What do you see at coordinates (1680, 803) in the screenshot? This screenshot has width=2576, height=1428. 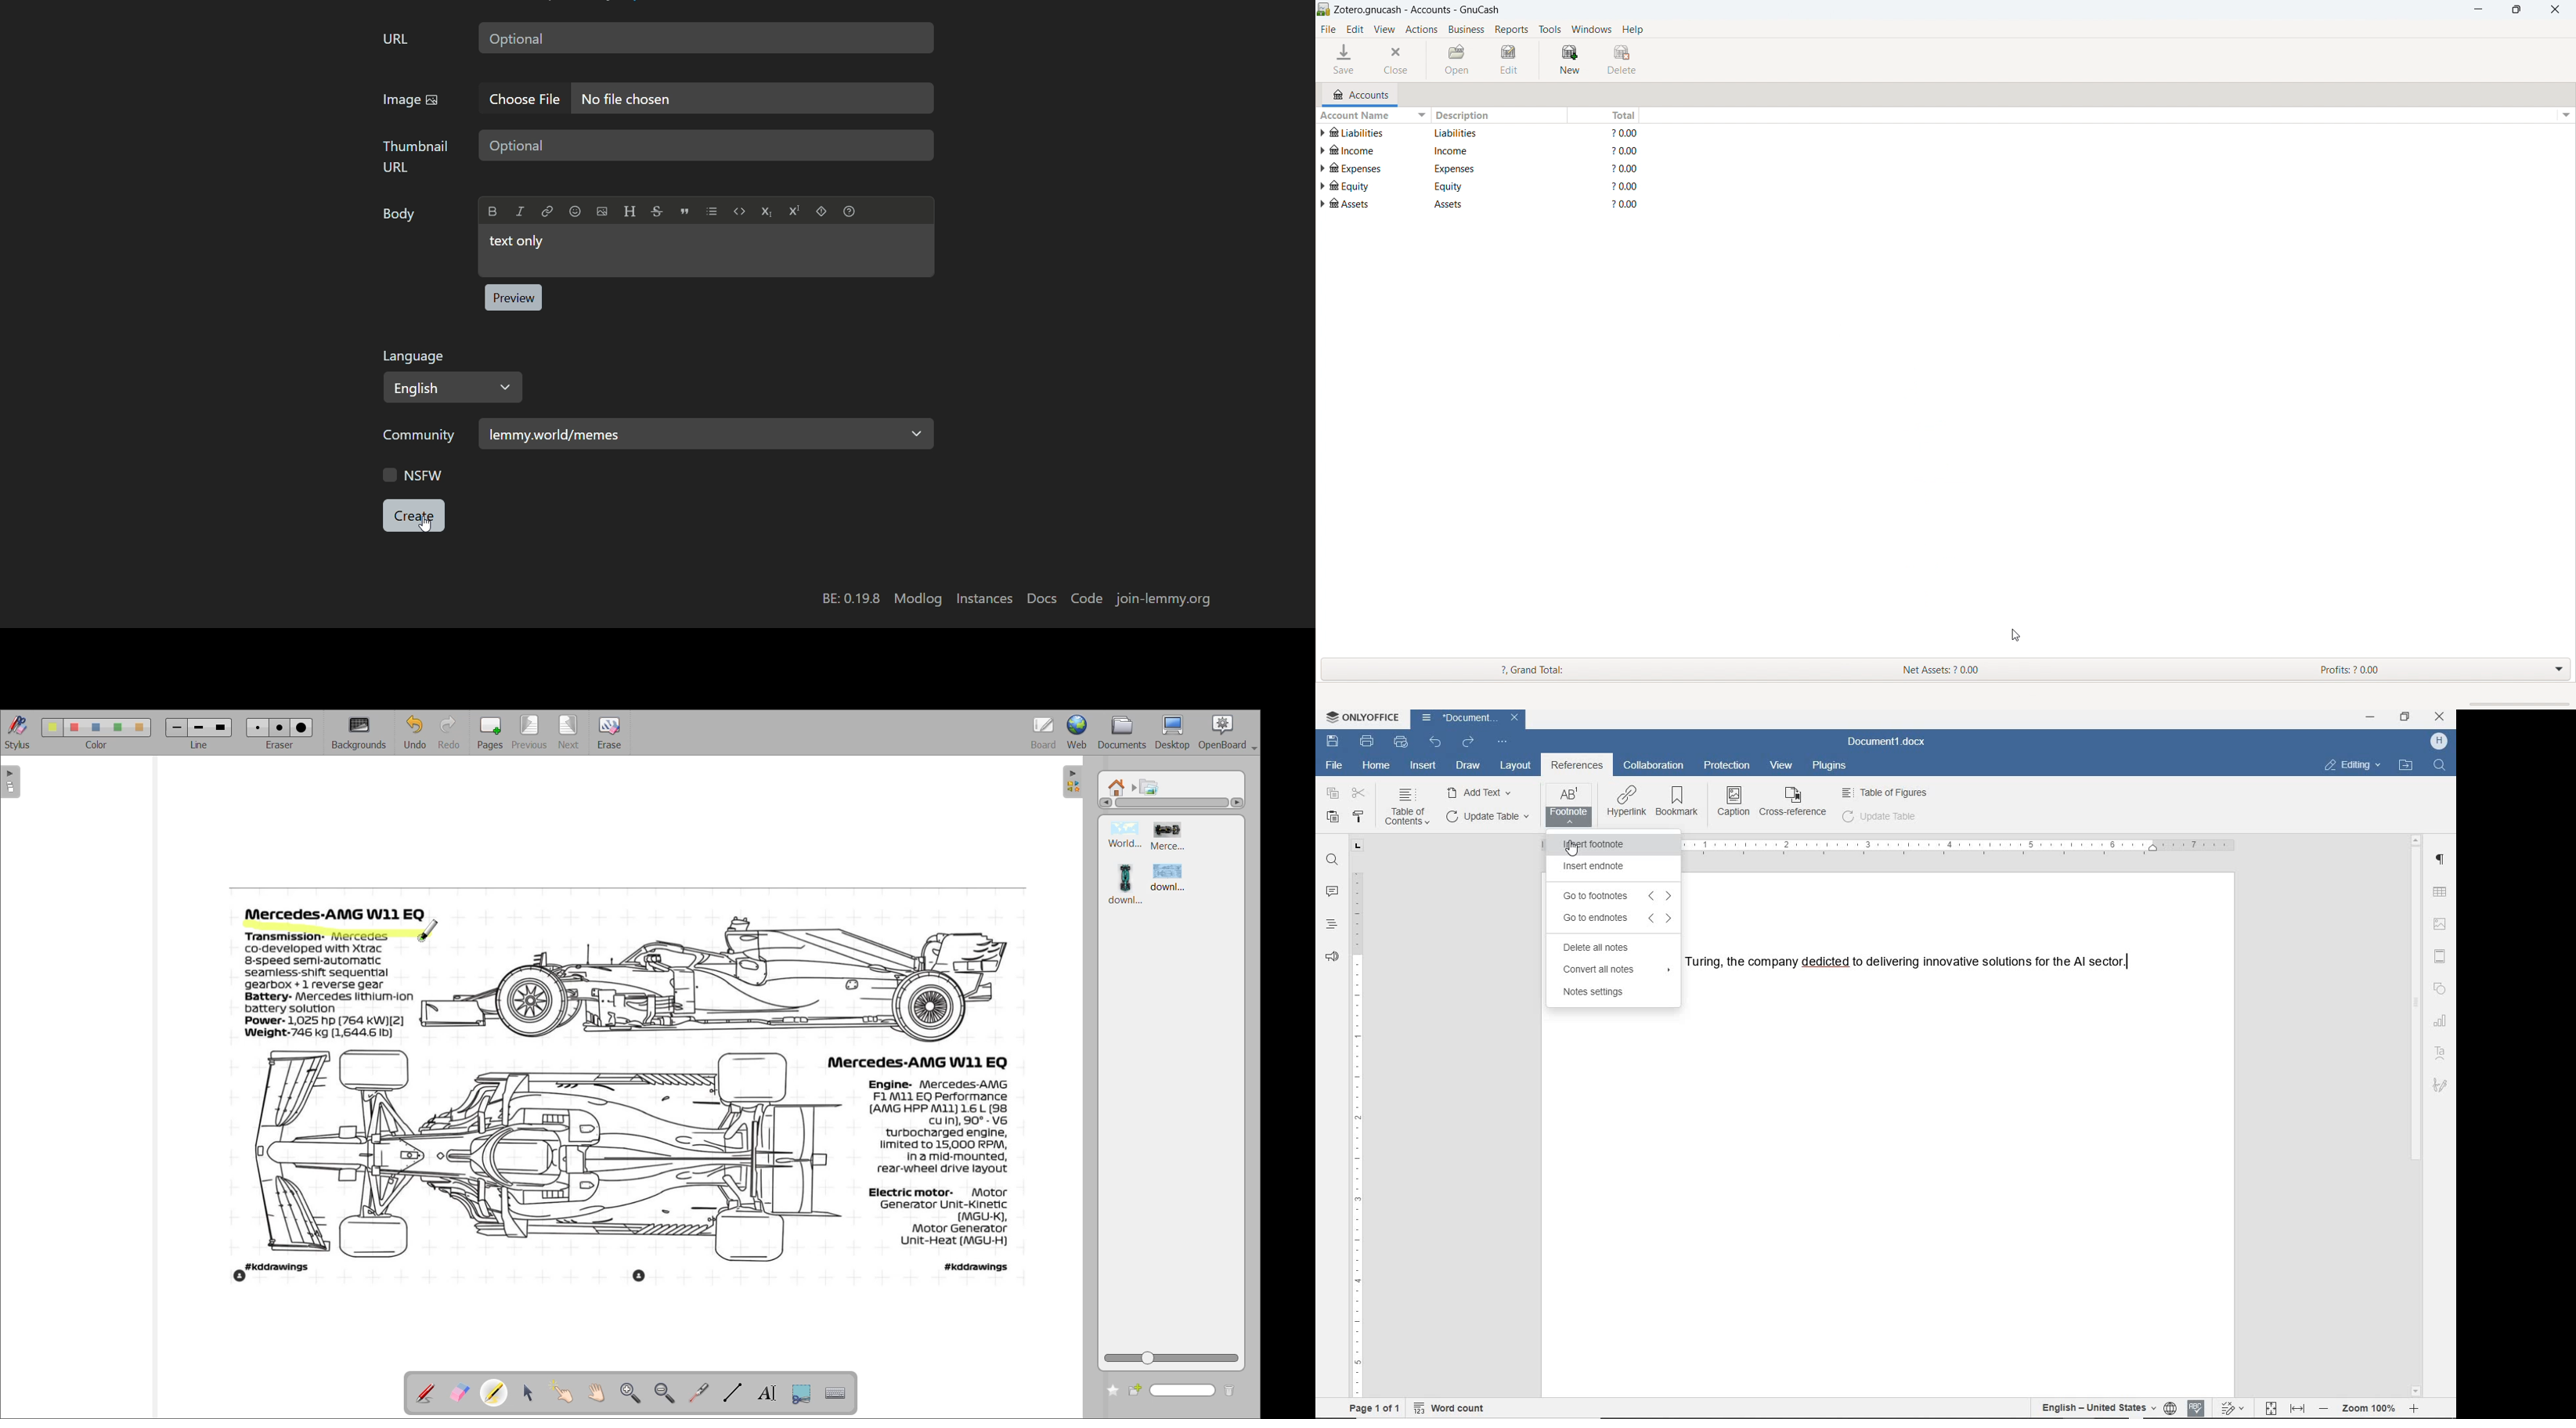 I see `bookmark` at bounding box center [1680, 803].